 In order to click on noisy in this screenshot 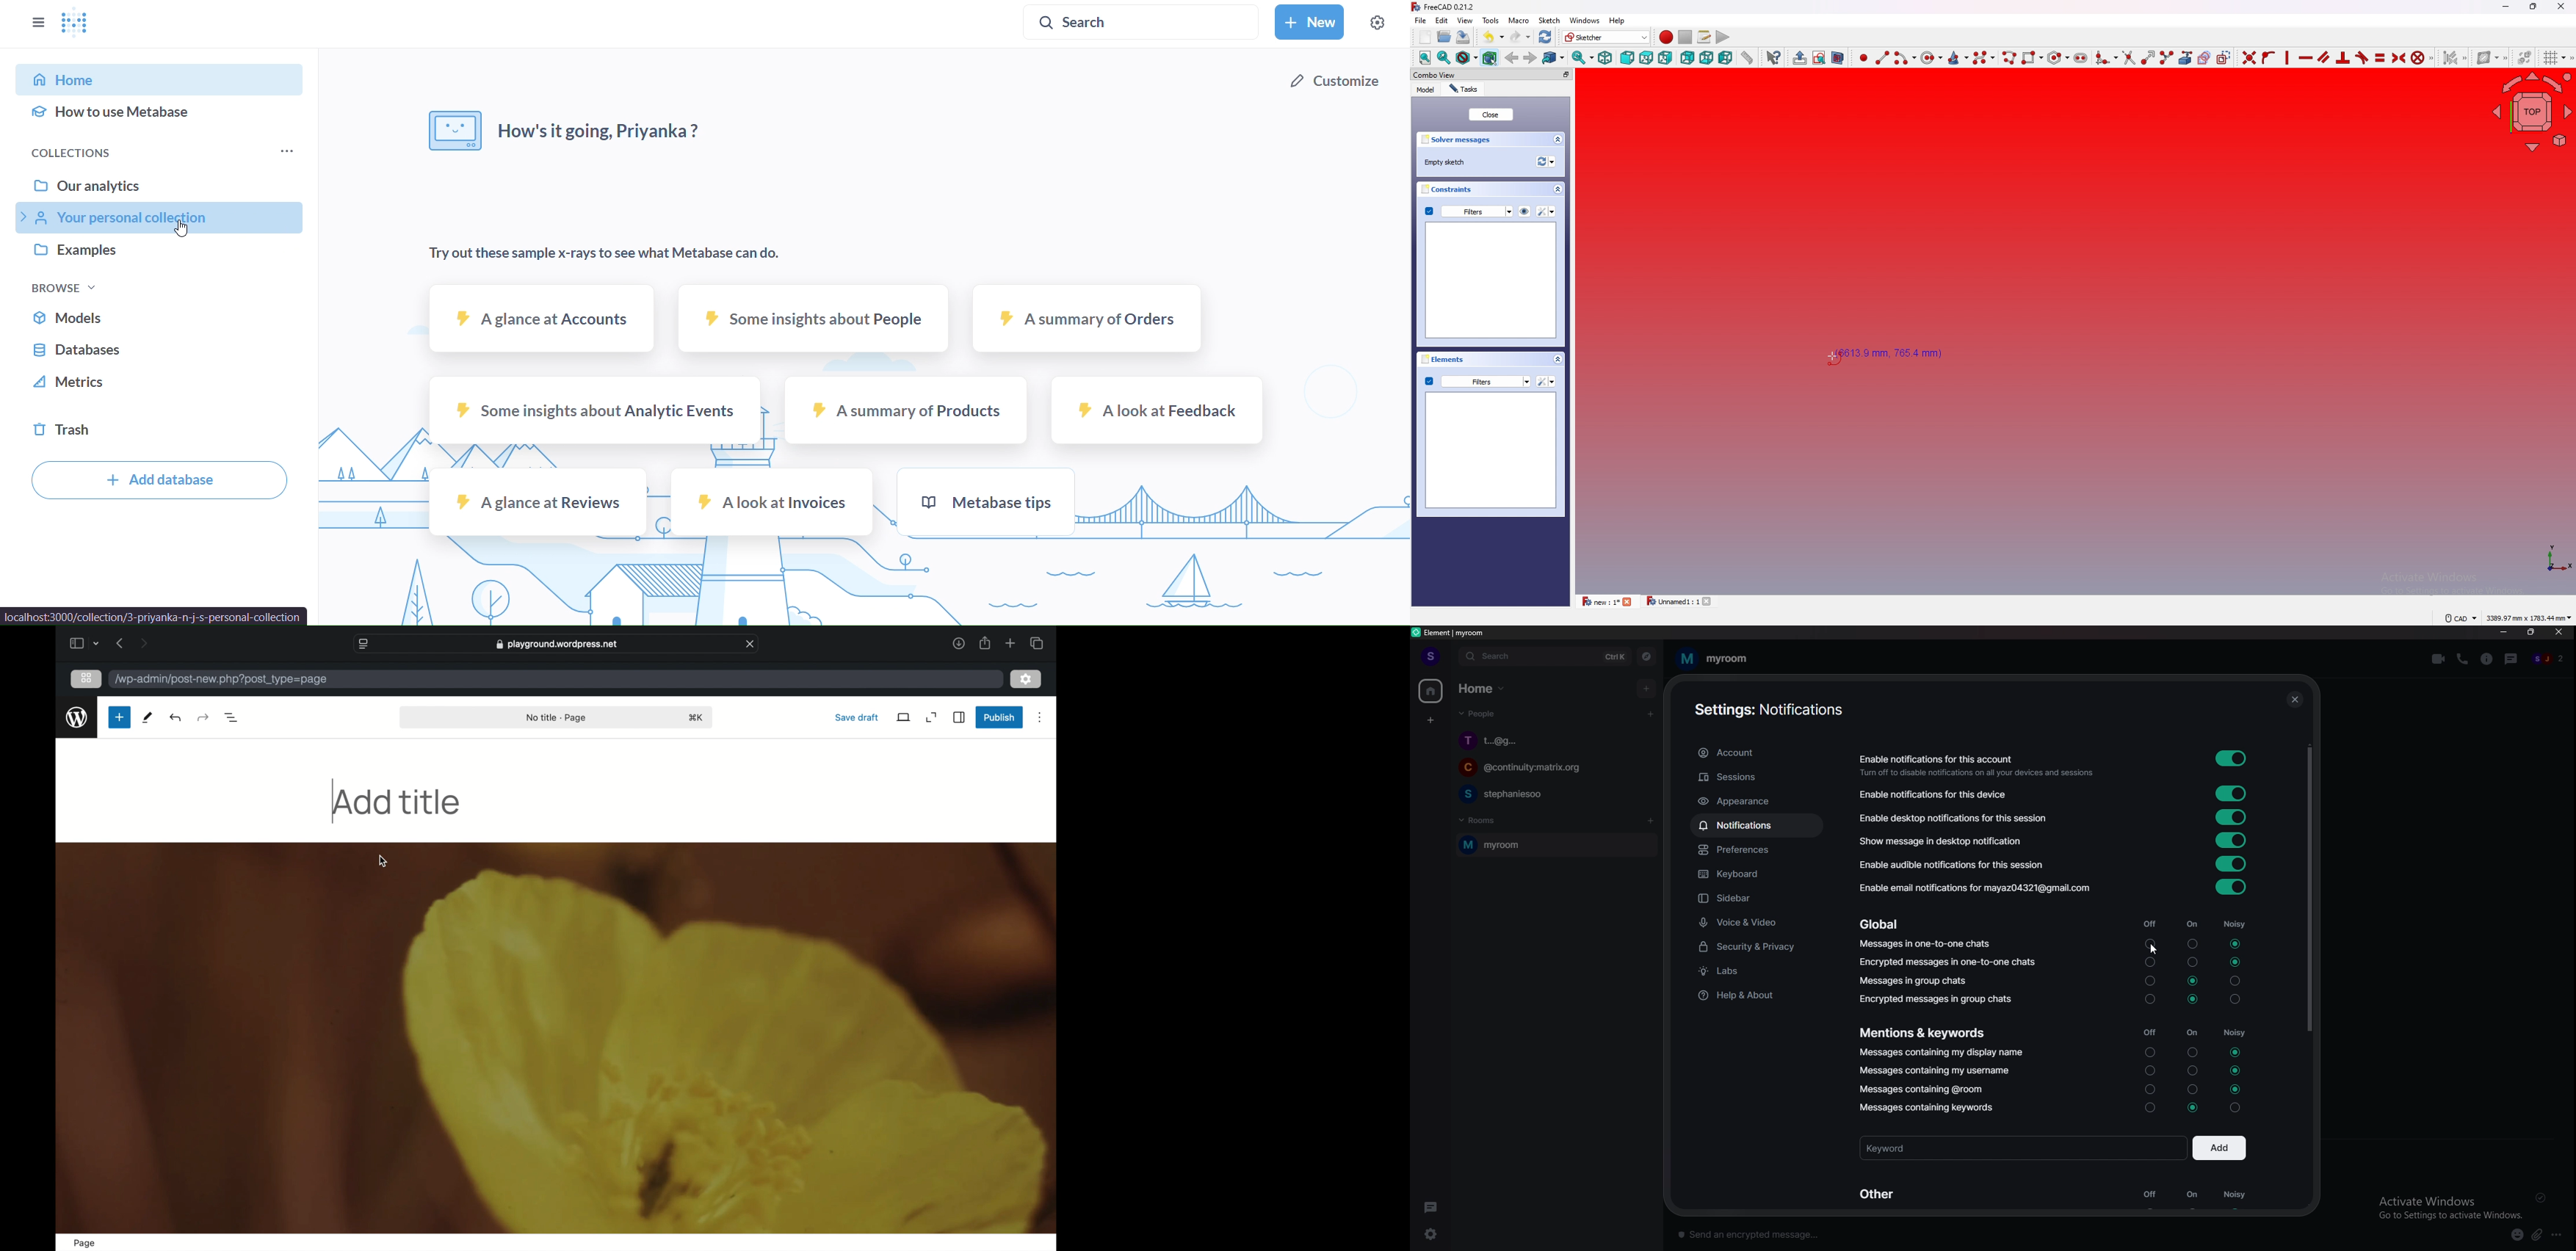, I will do `click(2236, 1195)`.